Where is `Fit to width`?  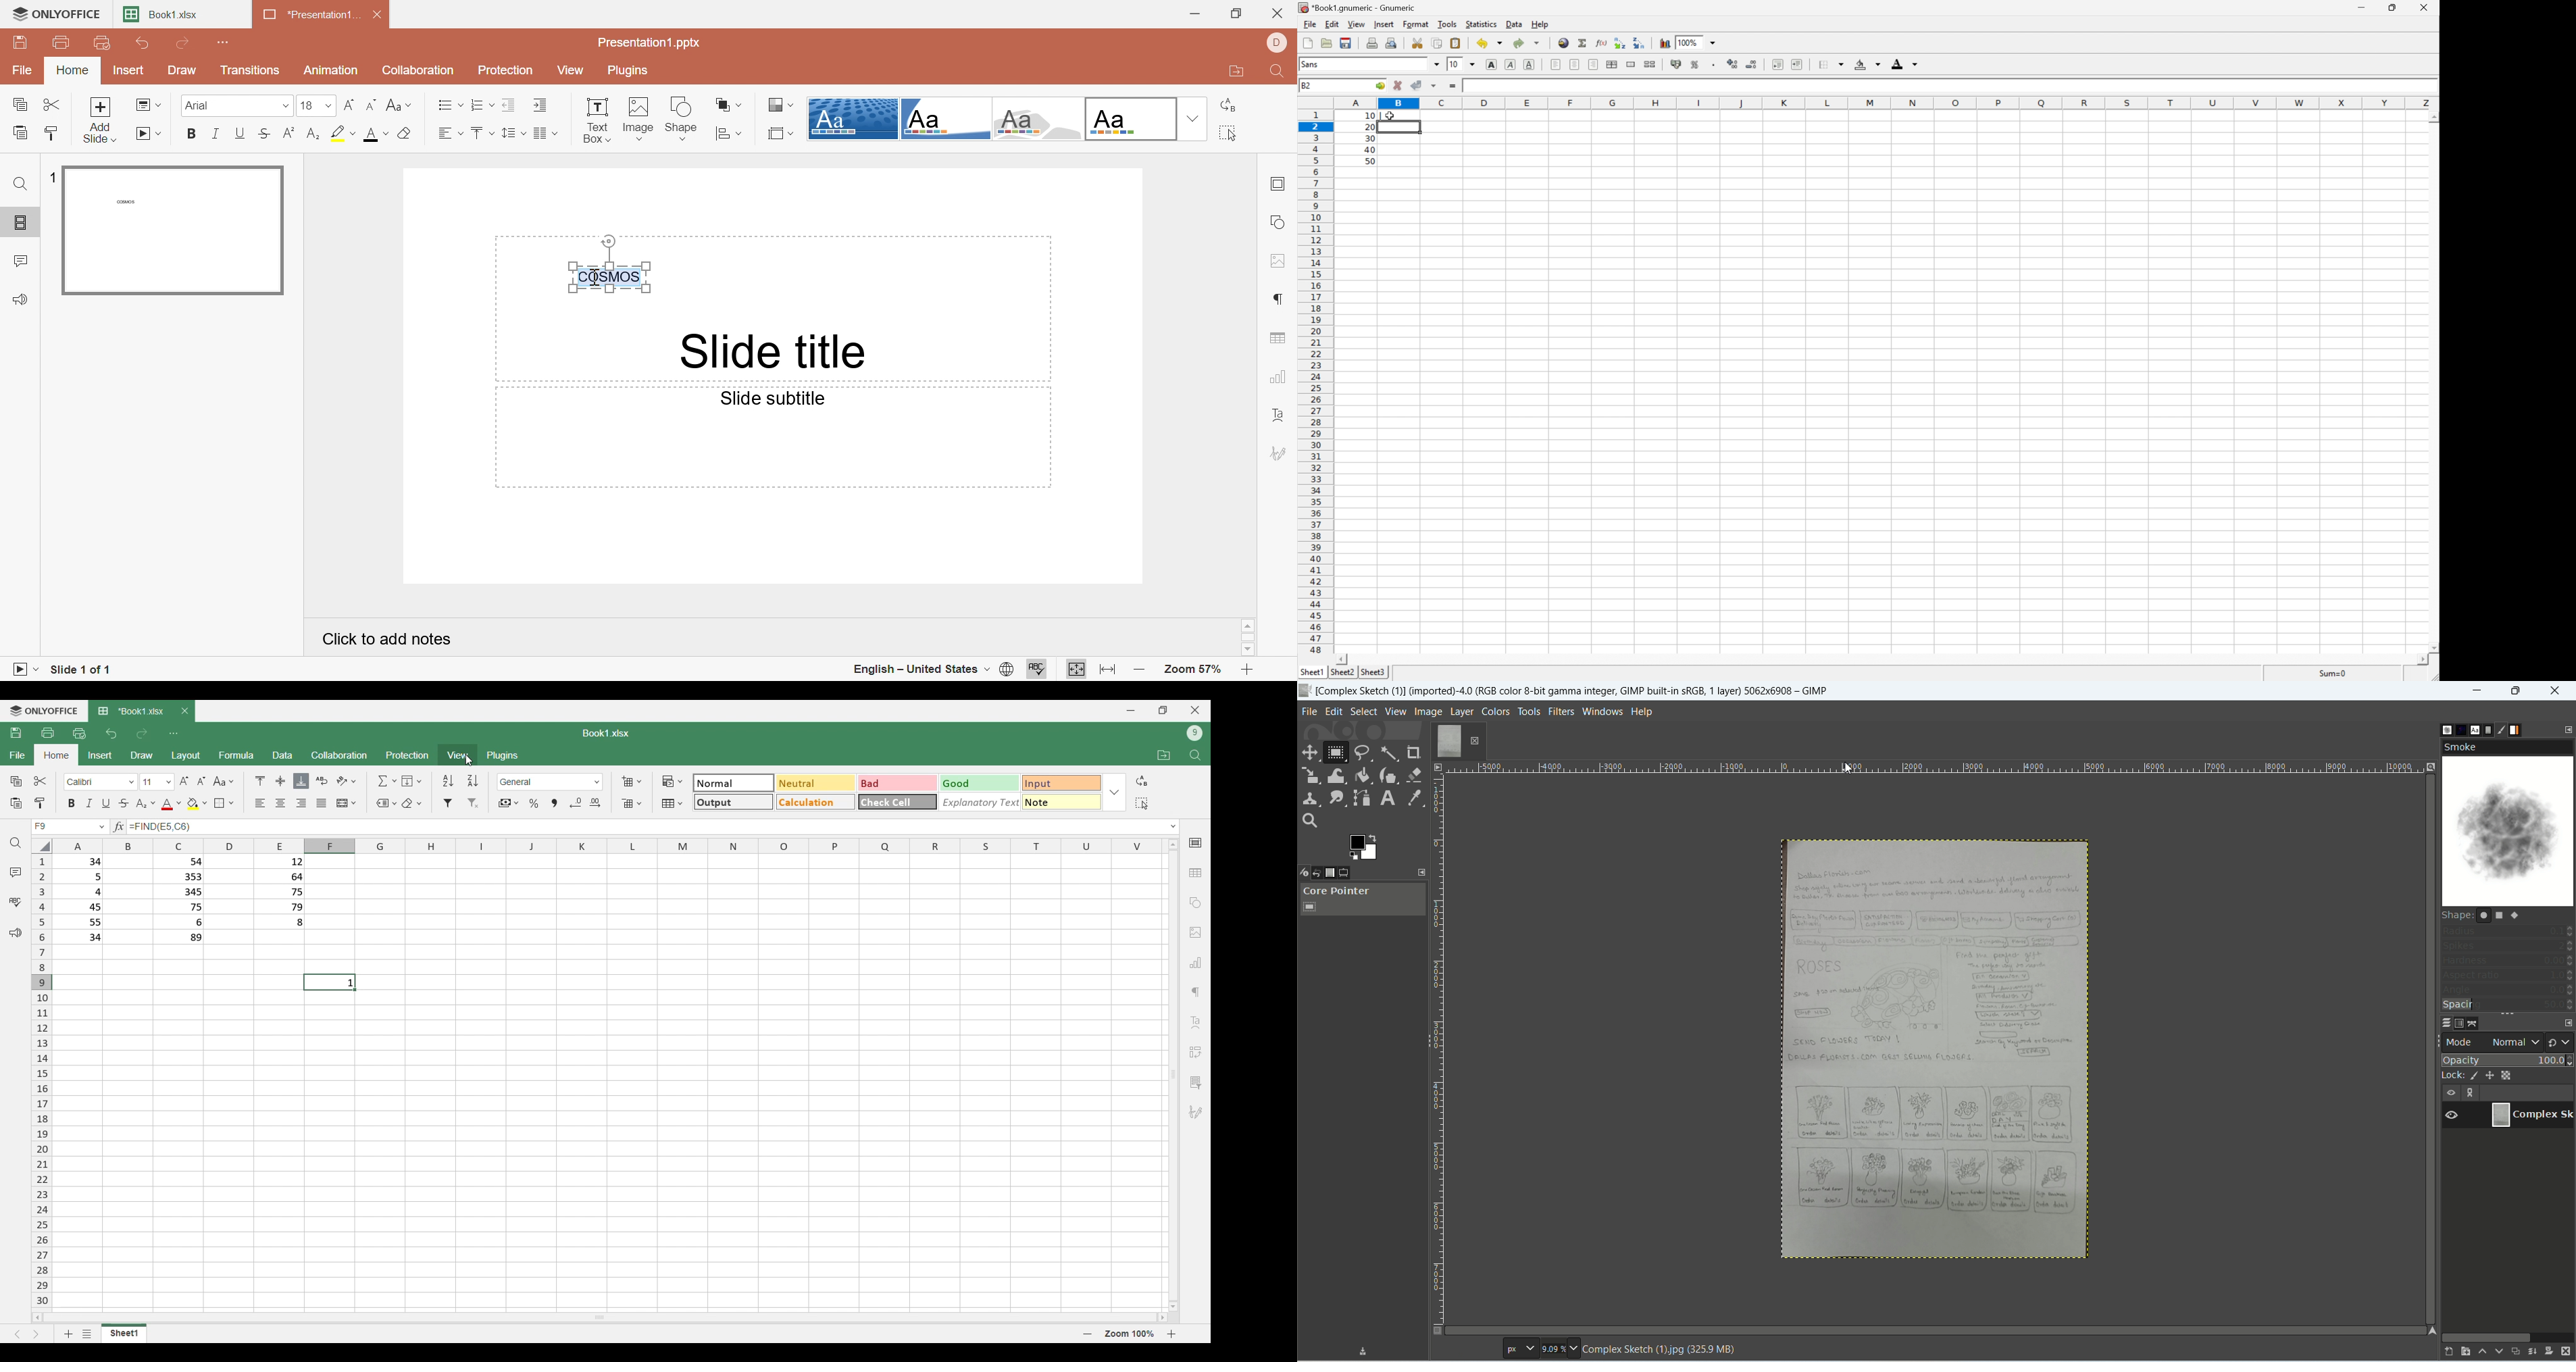
Fit to width is located at coordinates (1107, 668).